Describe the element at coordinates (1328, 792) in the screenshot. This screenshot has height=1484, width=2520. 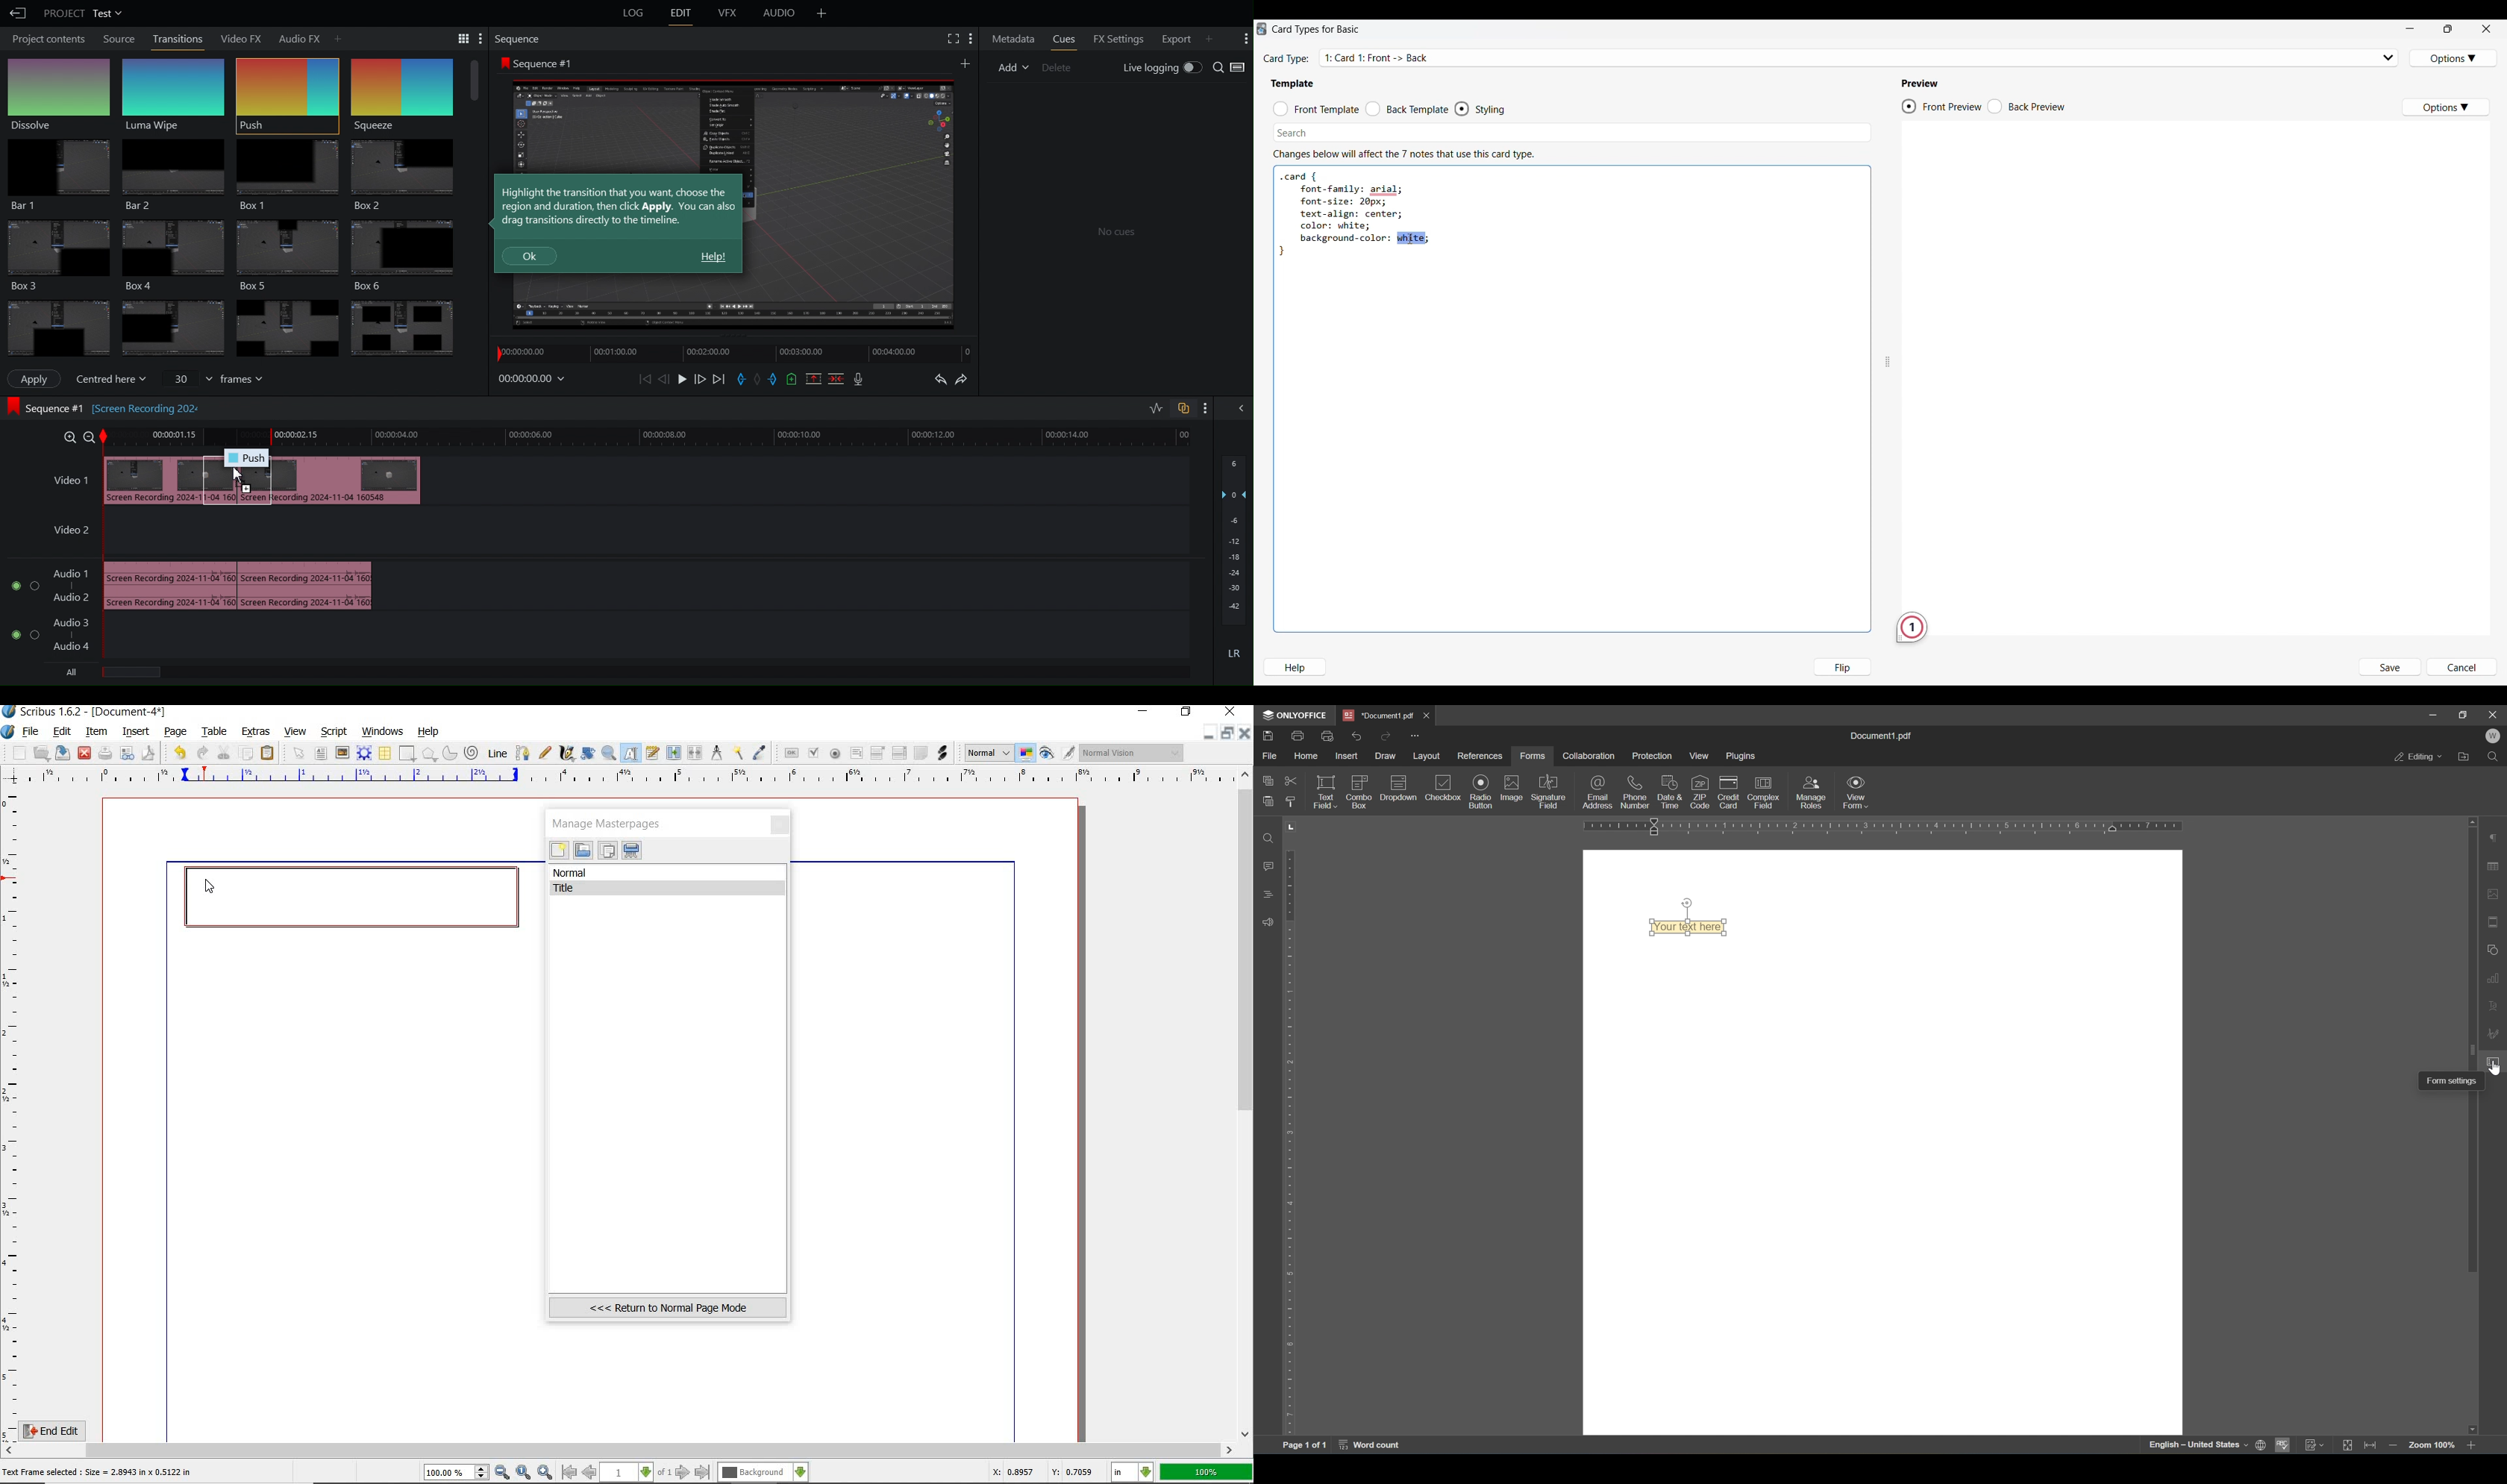
I see `text field` at that location.